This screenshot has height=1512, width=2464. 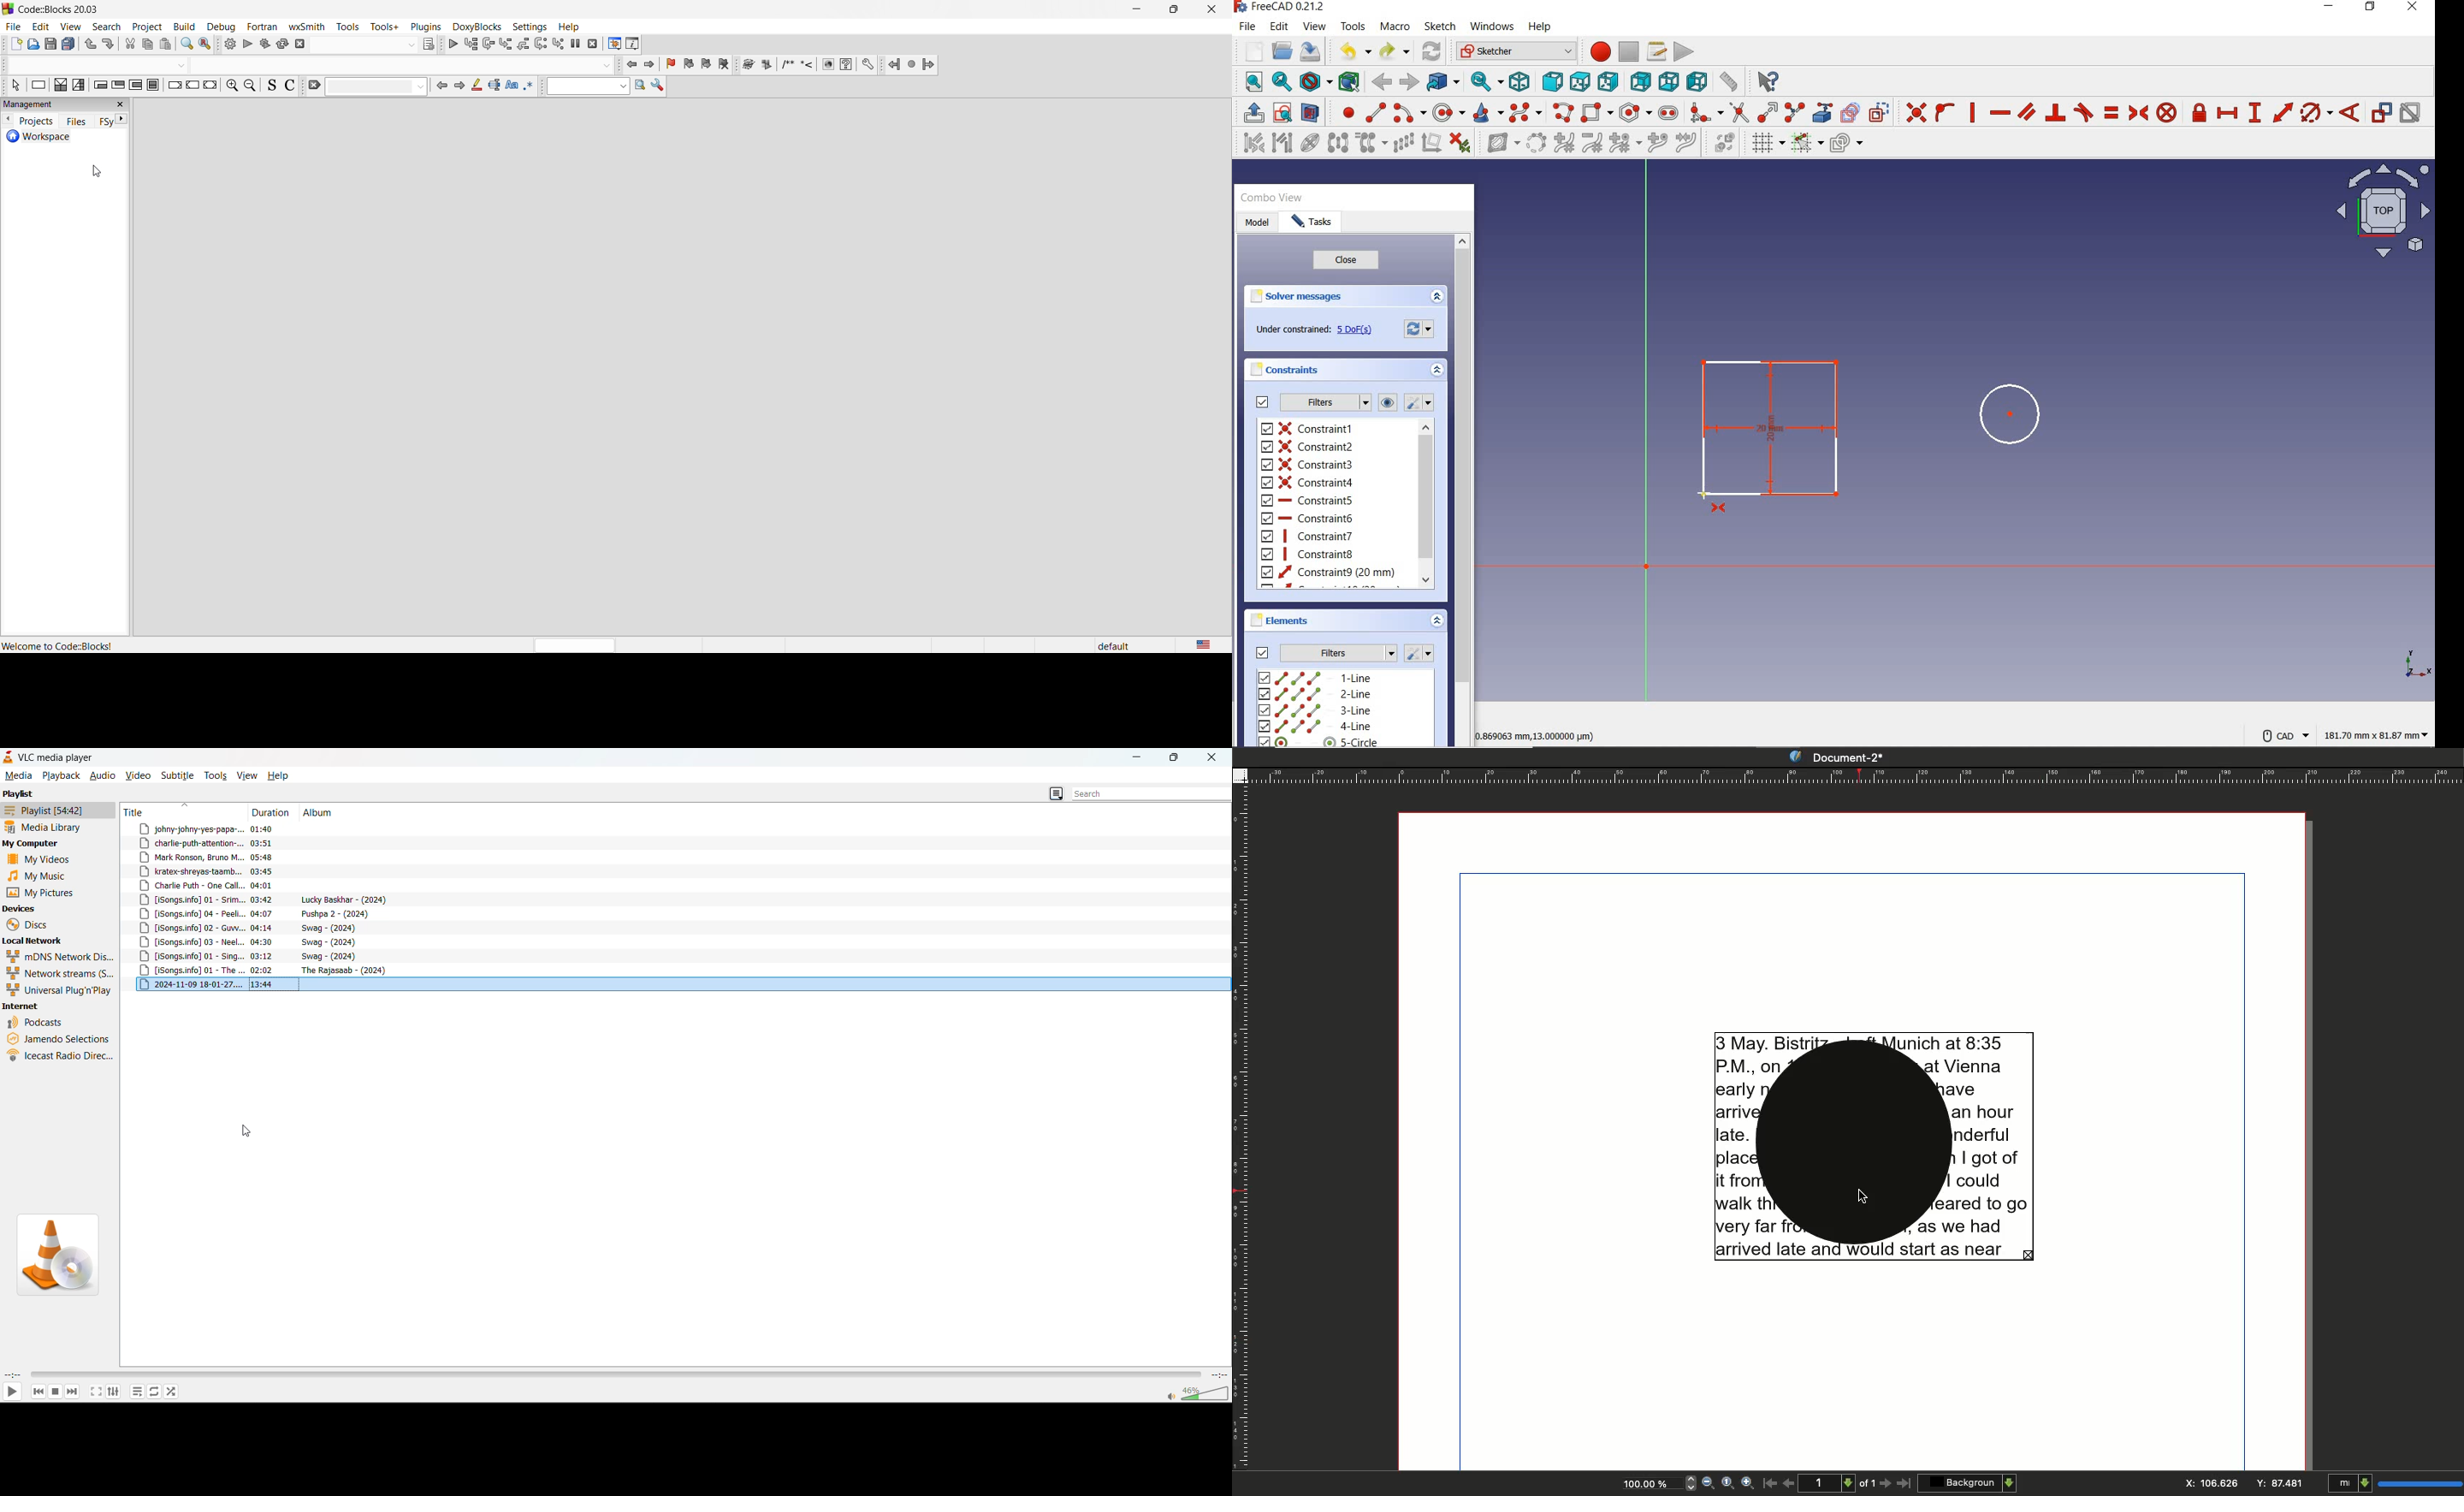 What do you see at coordinates (2228, 112) in the screenshot?
I see `constrain horizontal distance` at bounding box center [2228, 112].